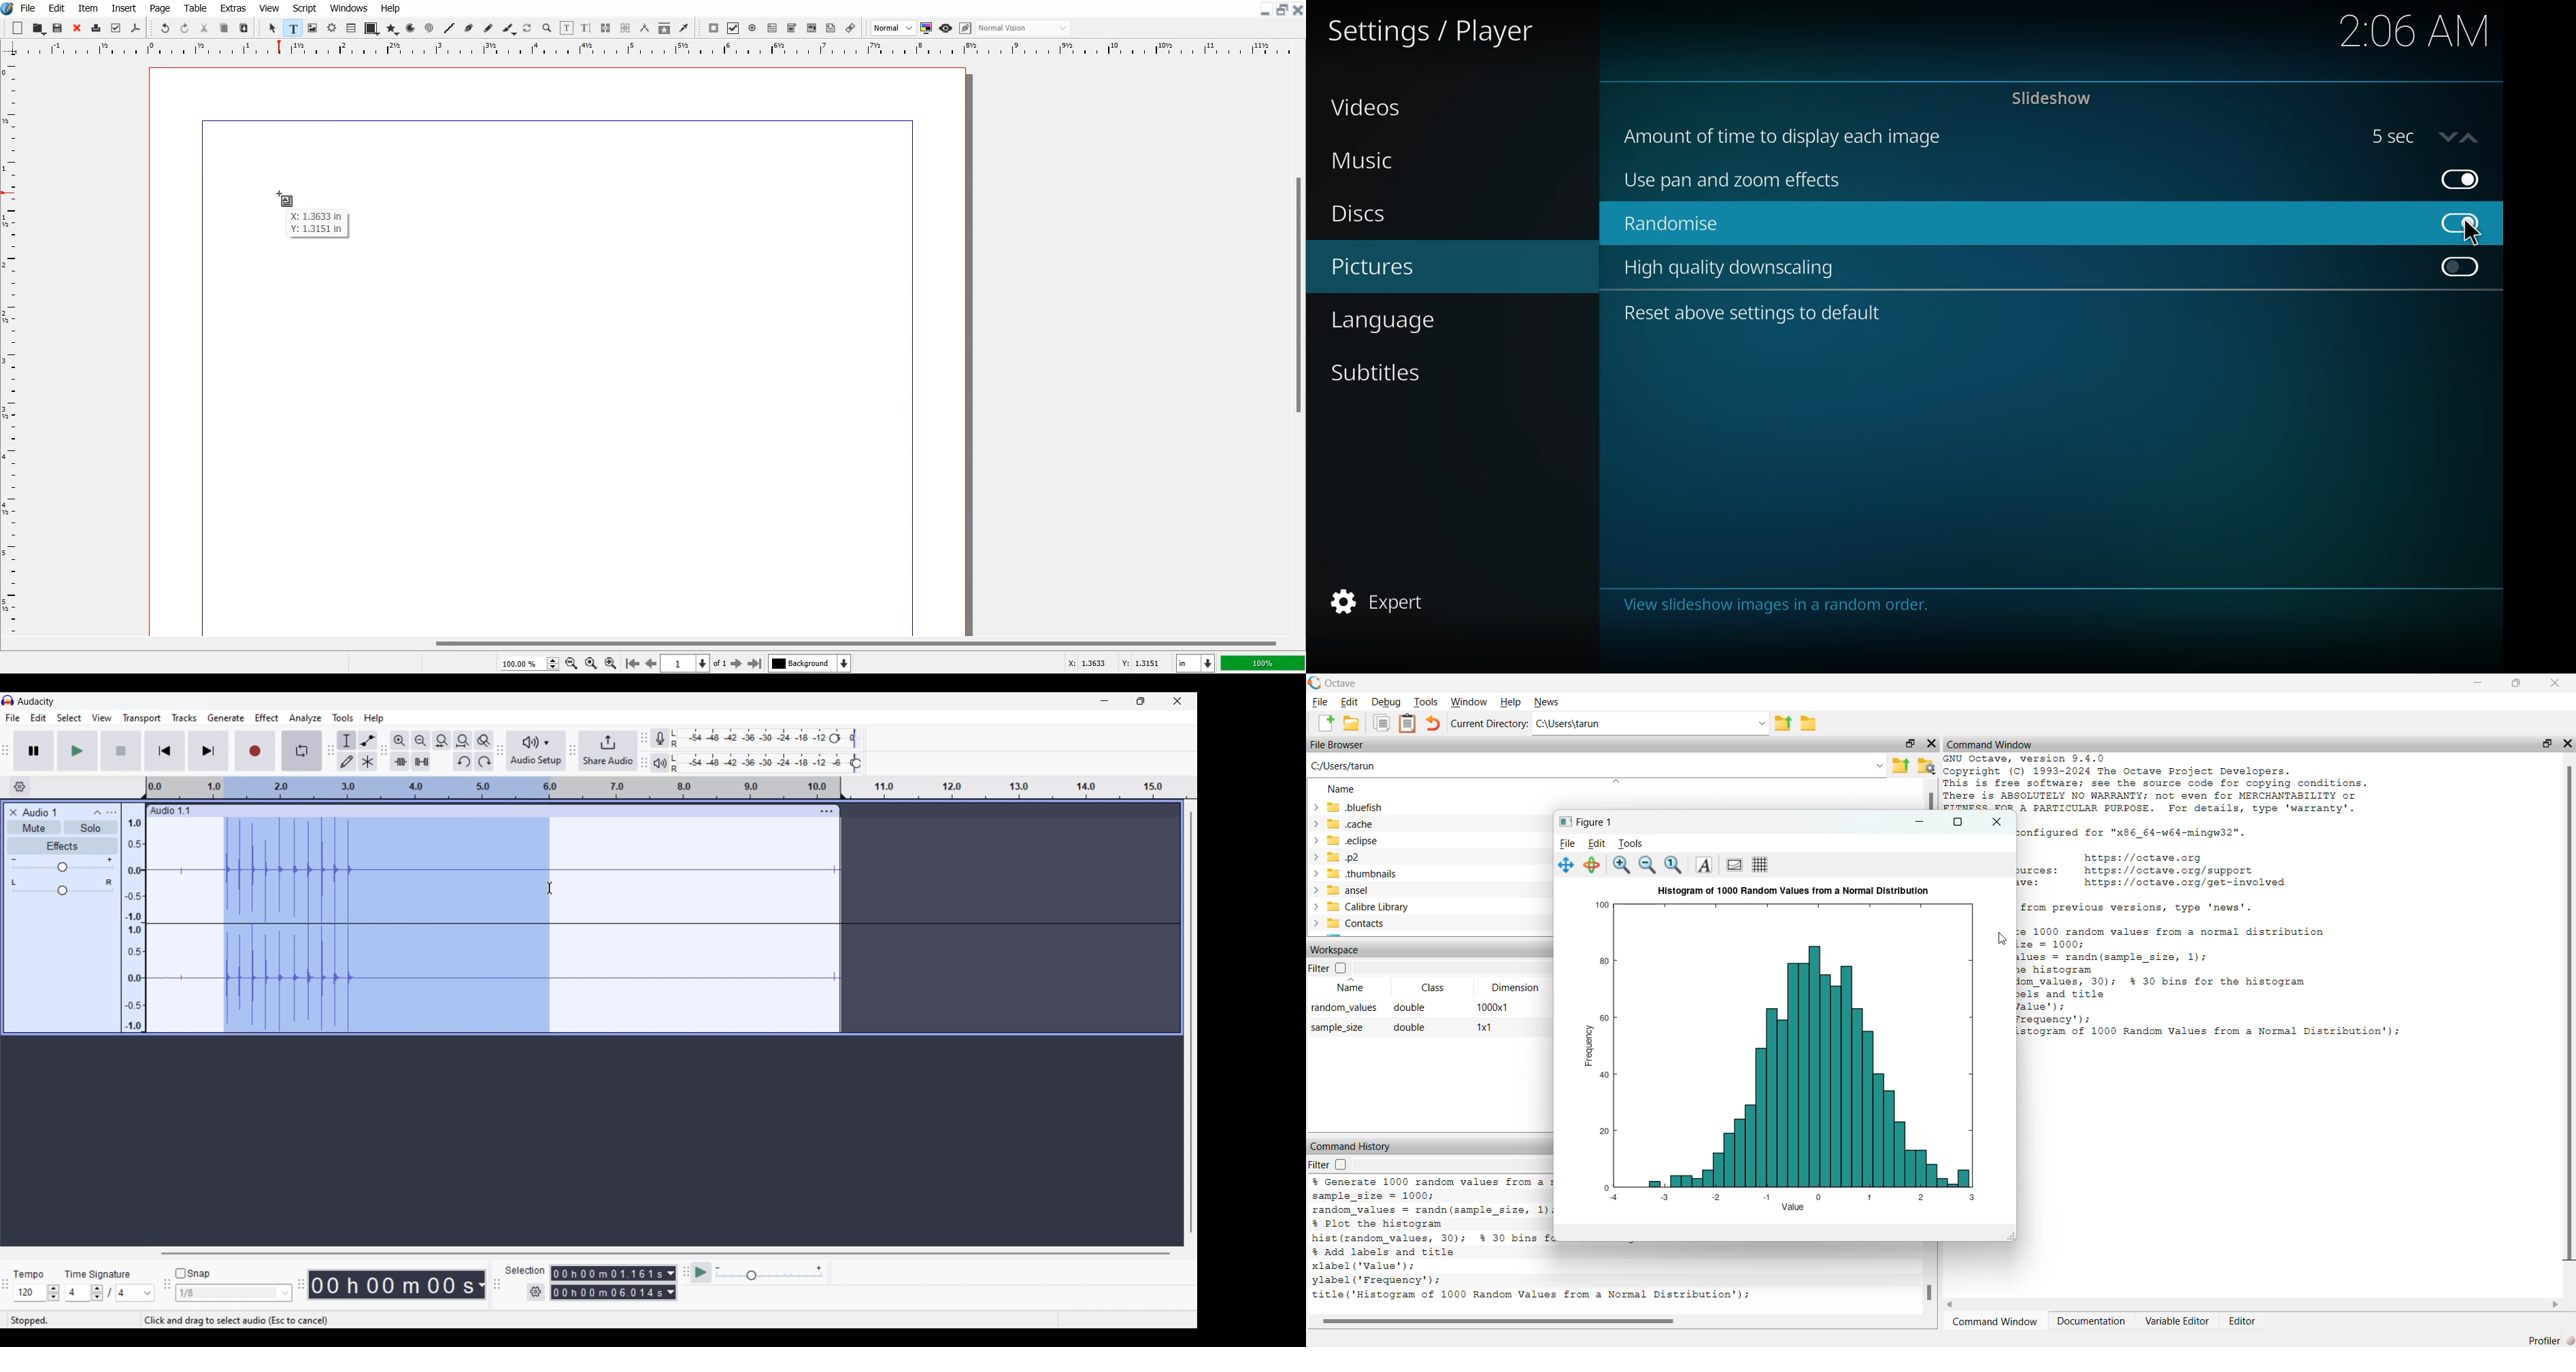  What do you see at coordinates (18, 28) in the screenshot?
I see `New` at bounding box center [18, 28].